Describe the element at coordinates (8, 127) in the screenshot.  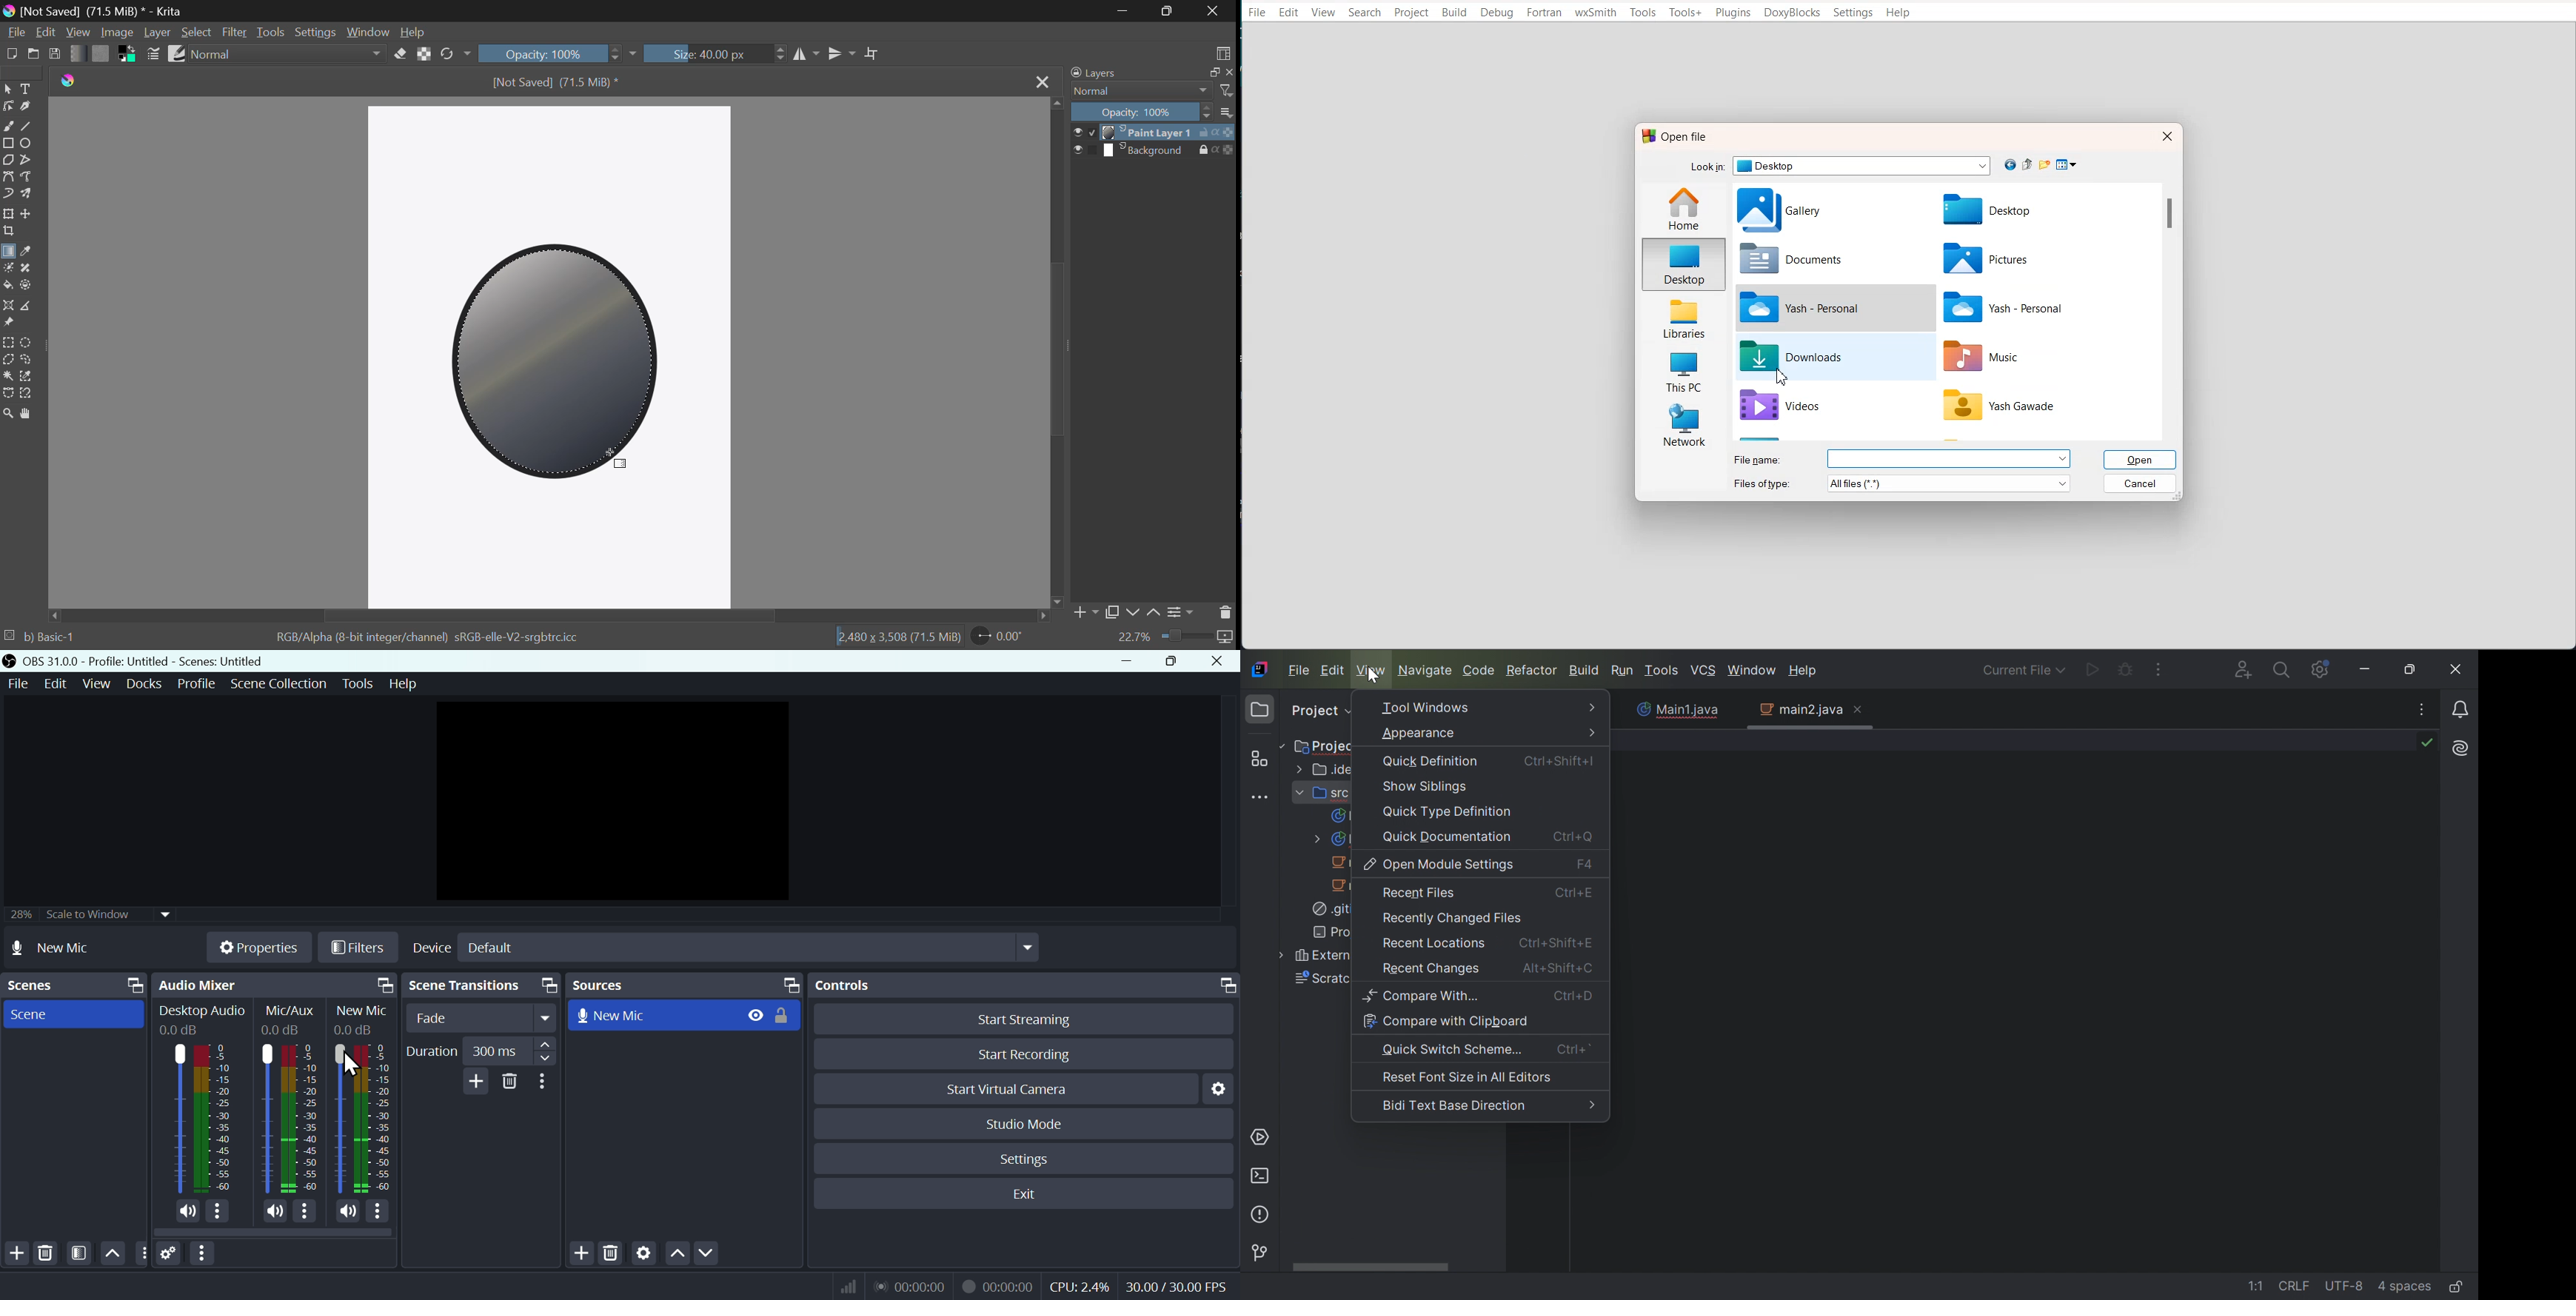
I see `Freehand` at that location.